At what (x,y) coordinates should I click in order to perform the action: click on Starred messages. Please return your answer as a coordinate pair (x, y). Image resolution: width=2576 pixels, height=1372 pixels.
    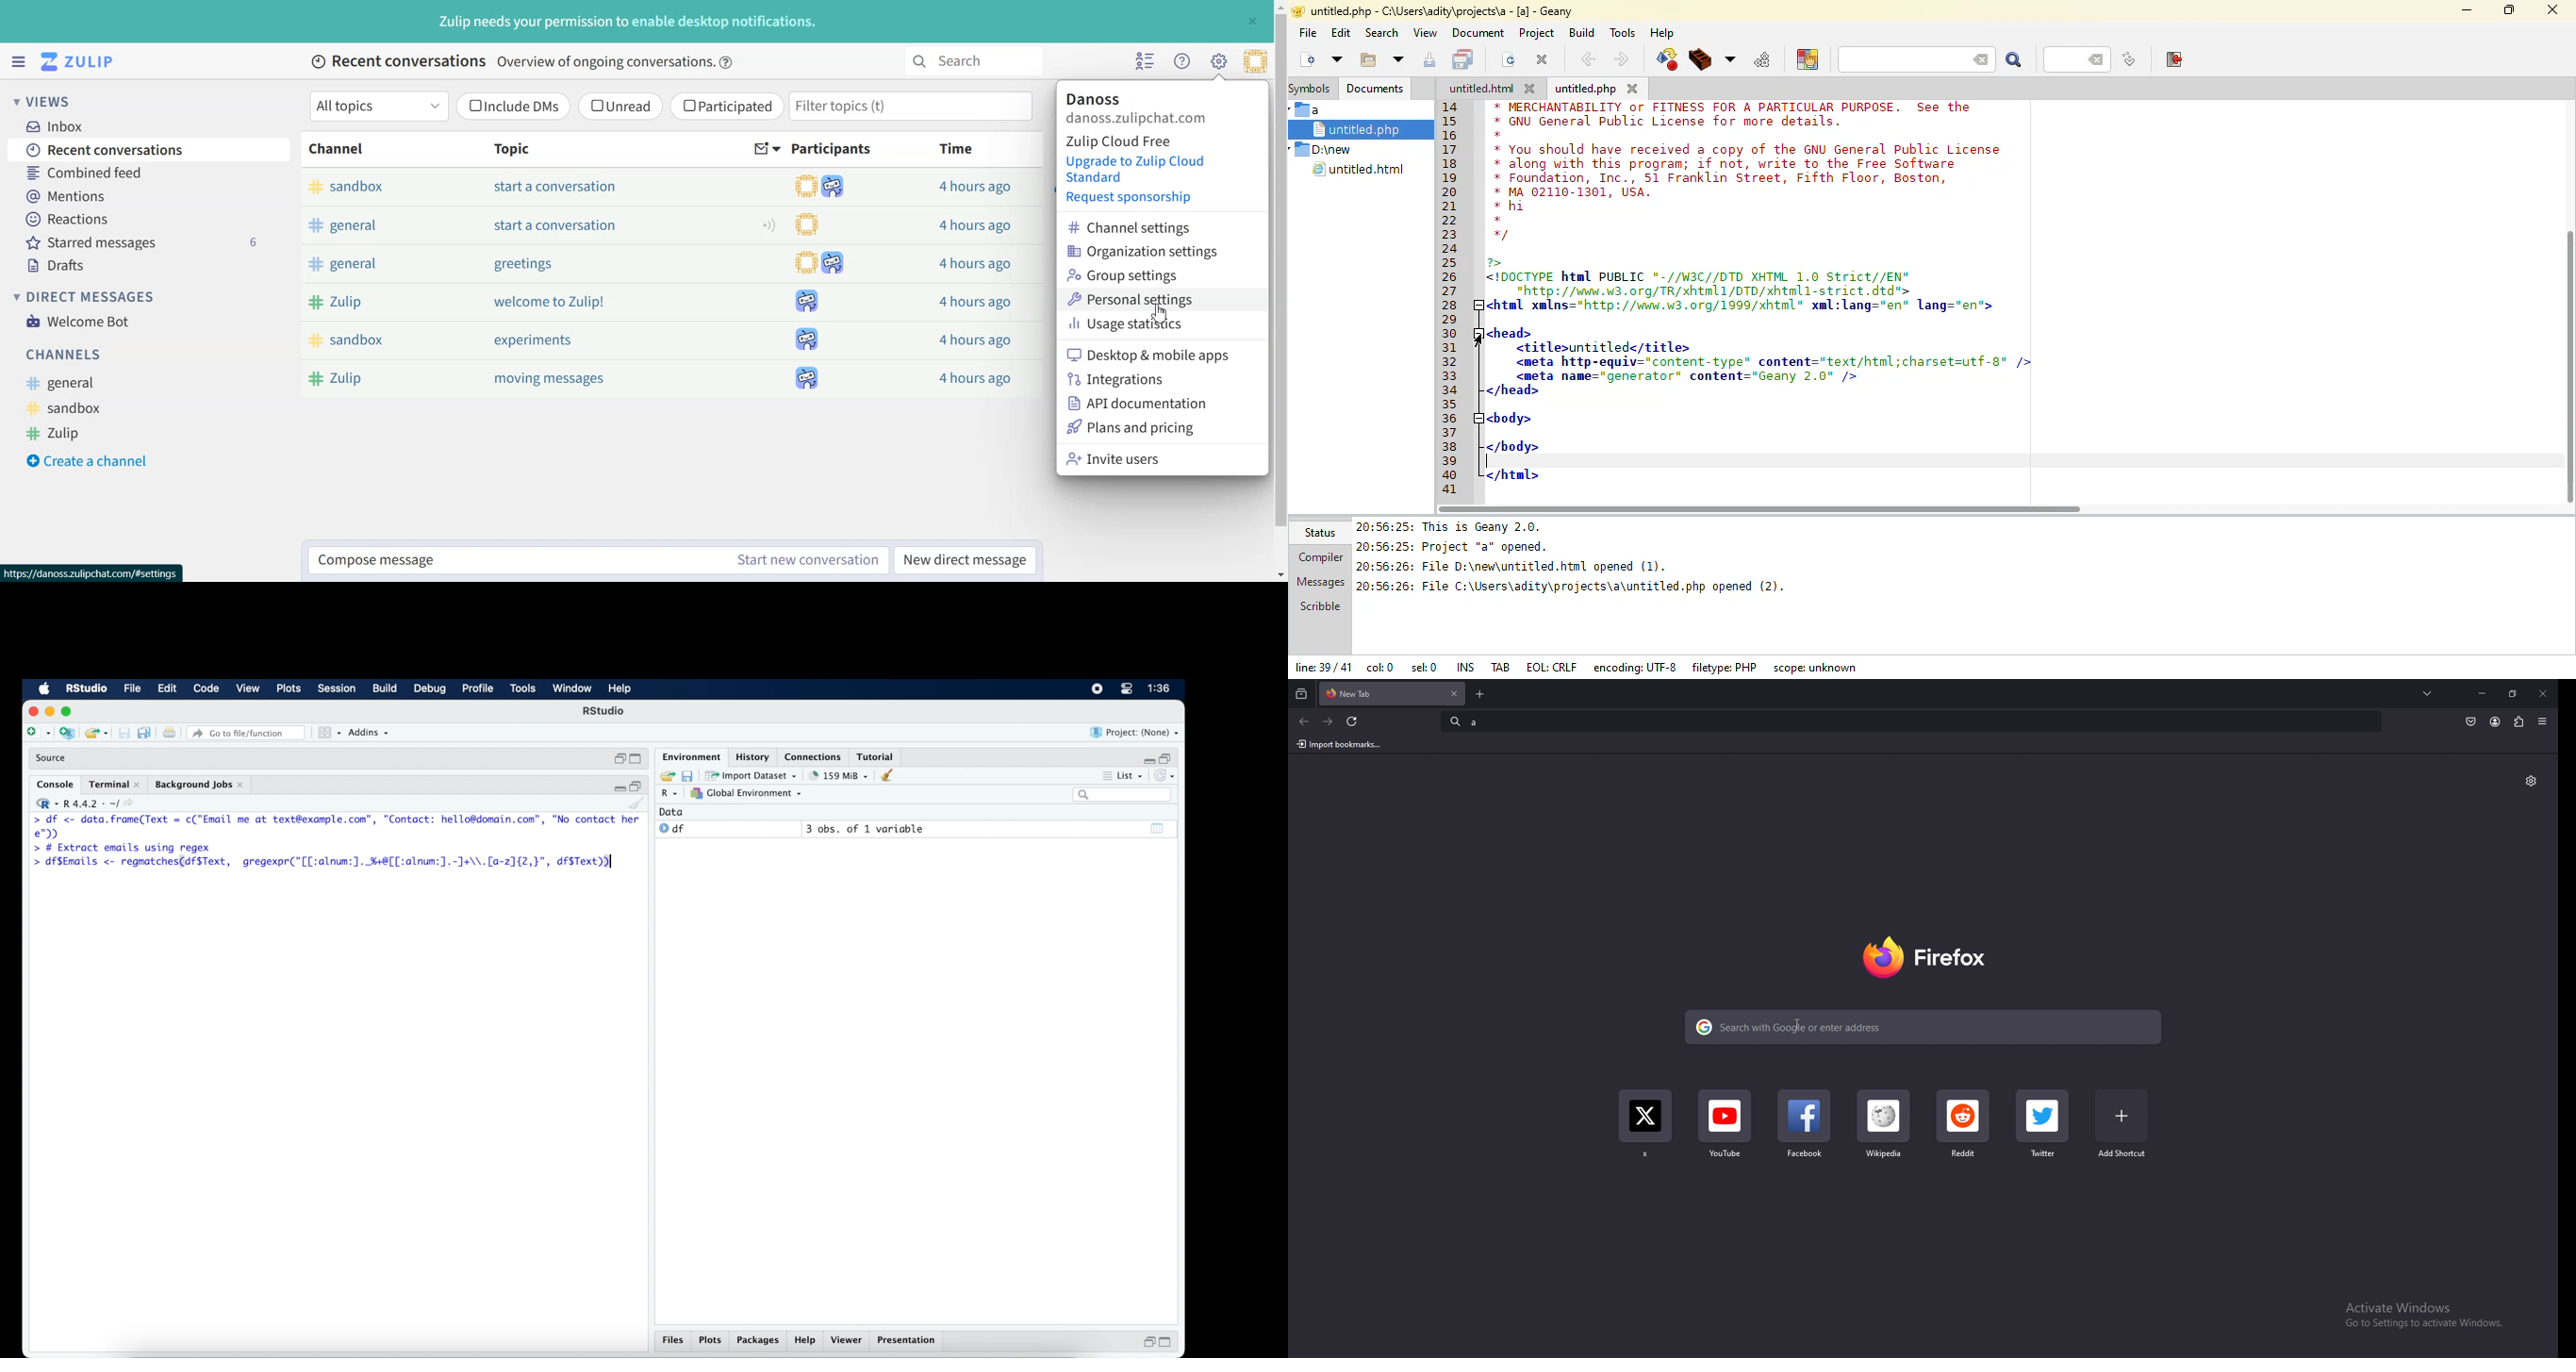
    Looking at the image, I should click on (151, 242).